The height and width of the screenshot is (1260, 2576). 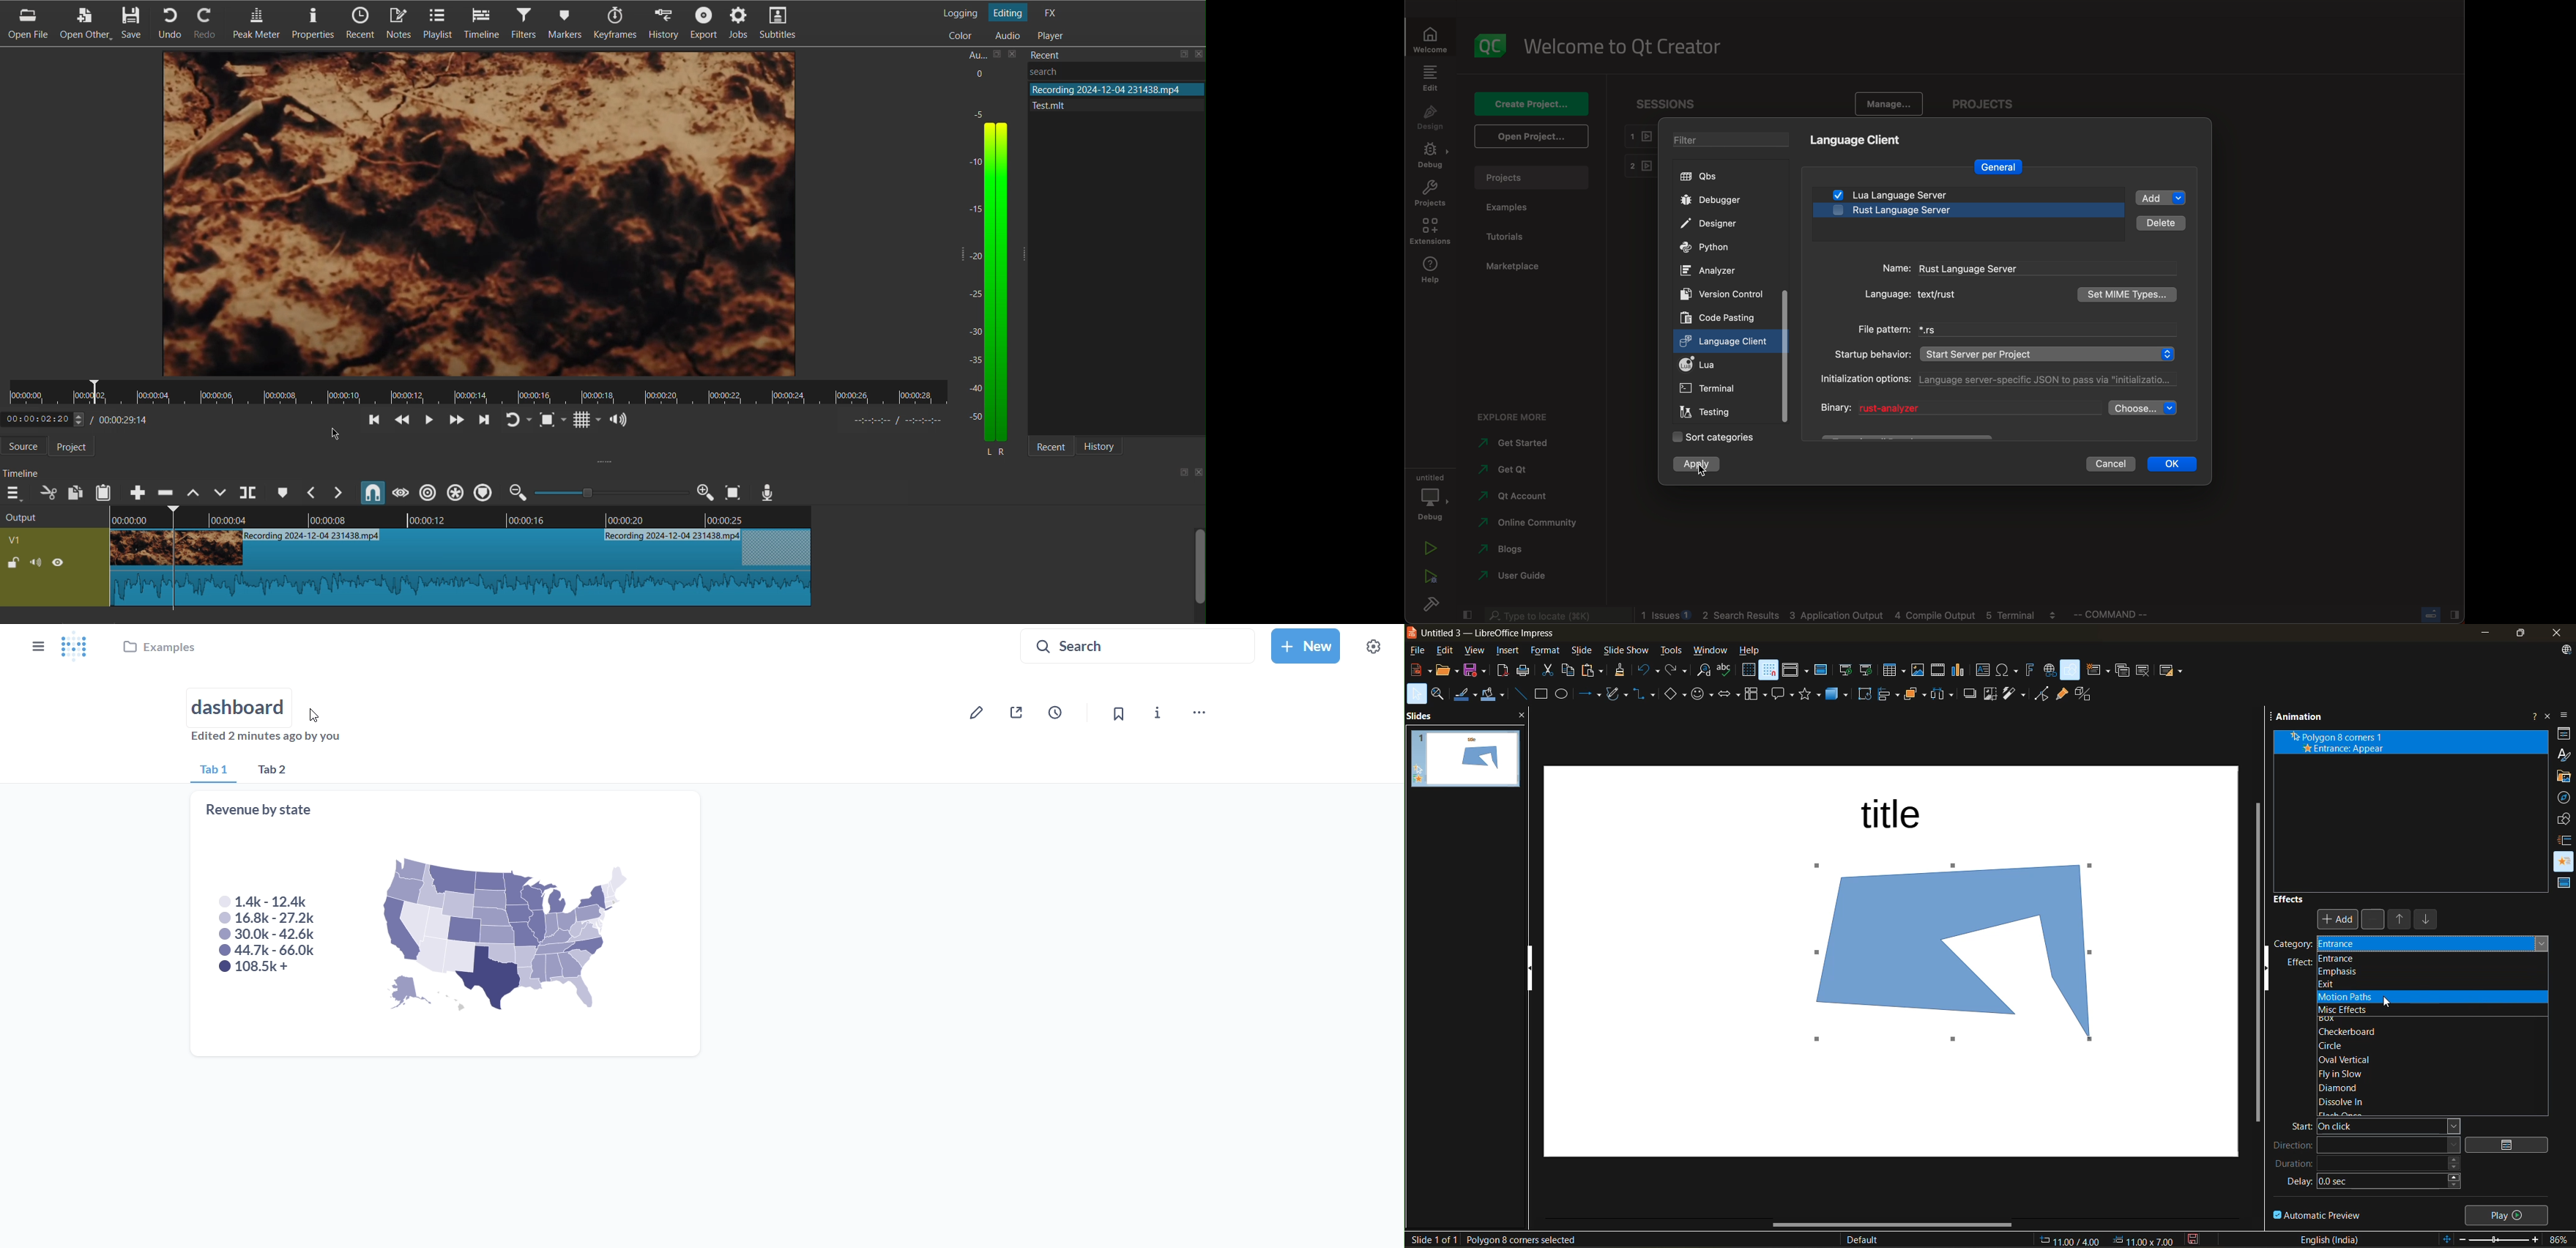 I want to click on print, so click(x=1527, y=672).